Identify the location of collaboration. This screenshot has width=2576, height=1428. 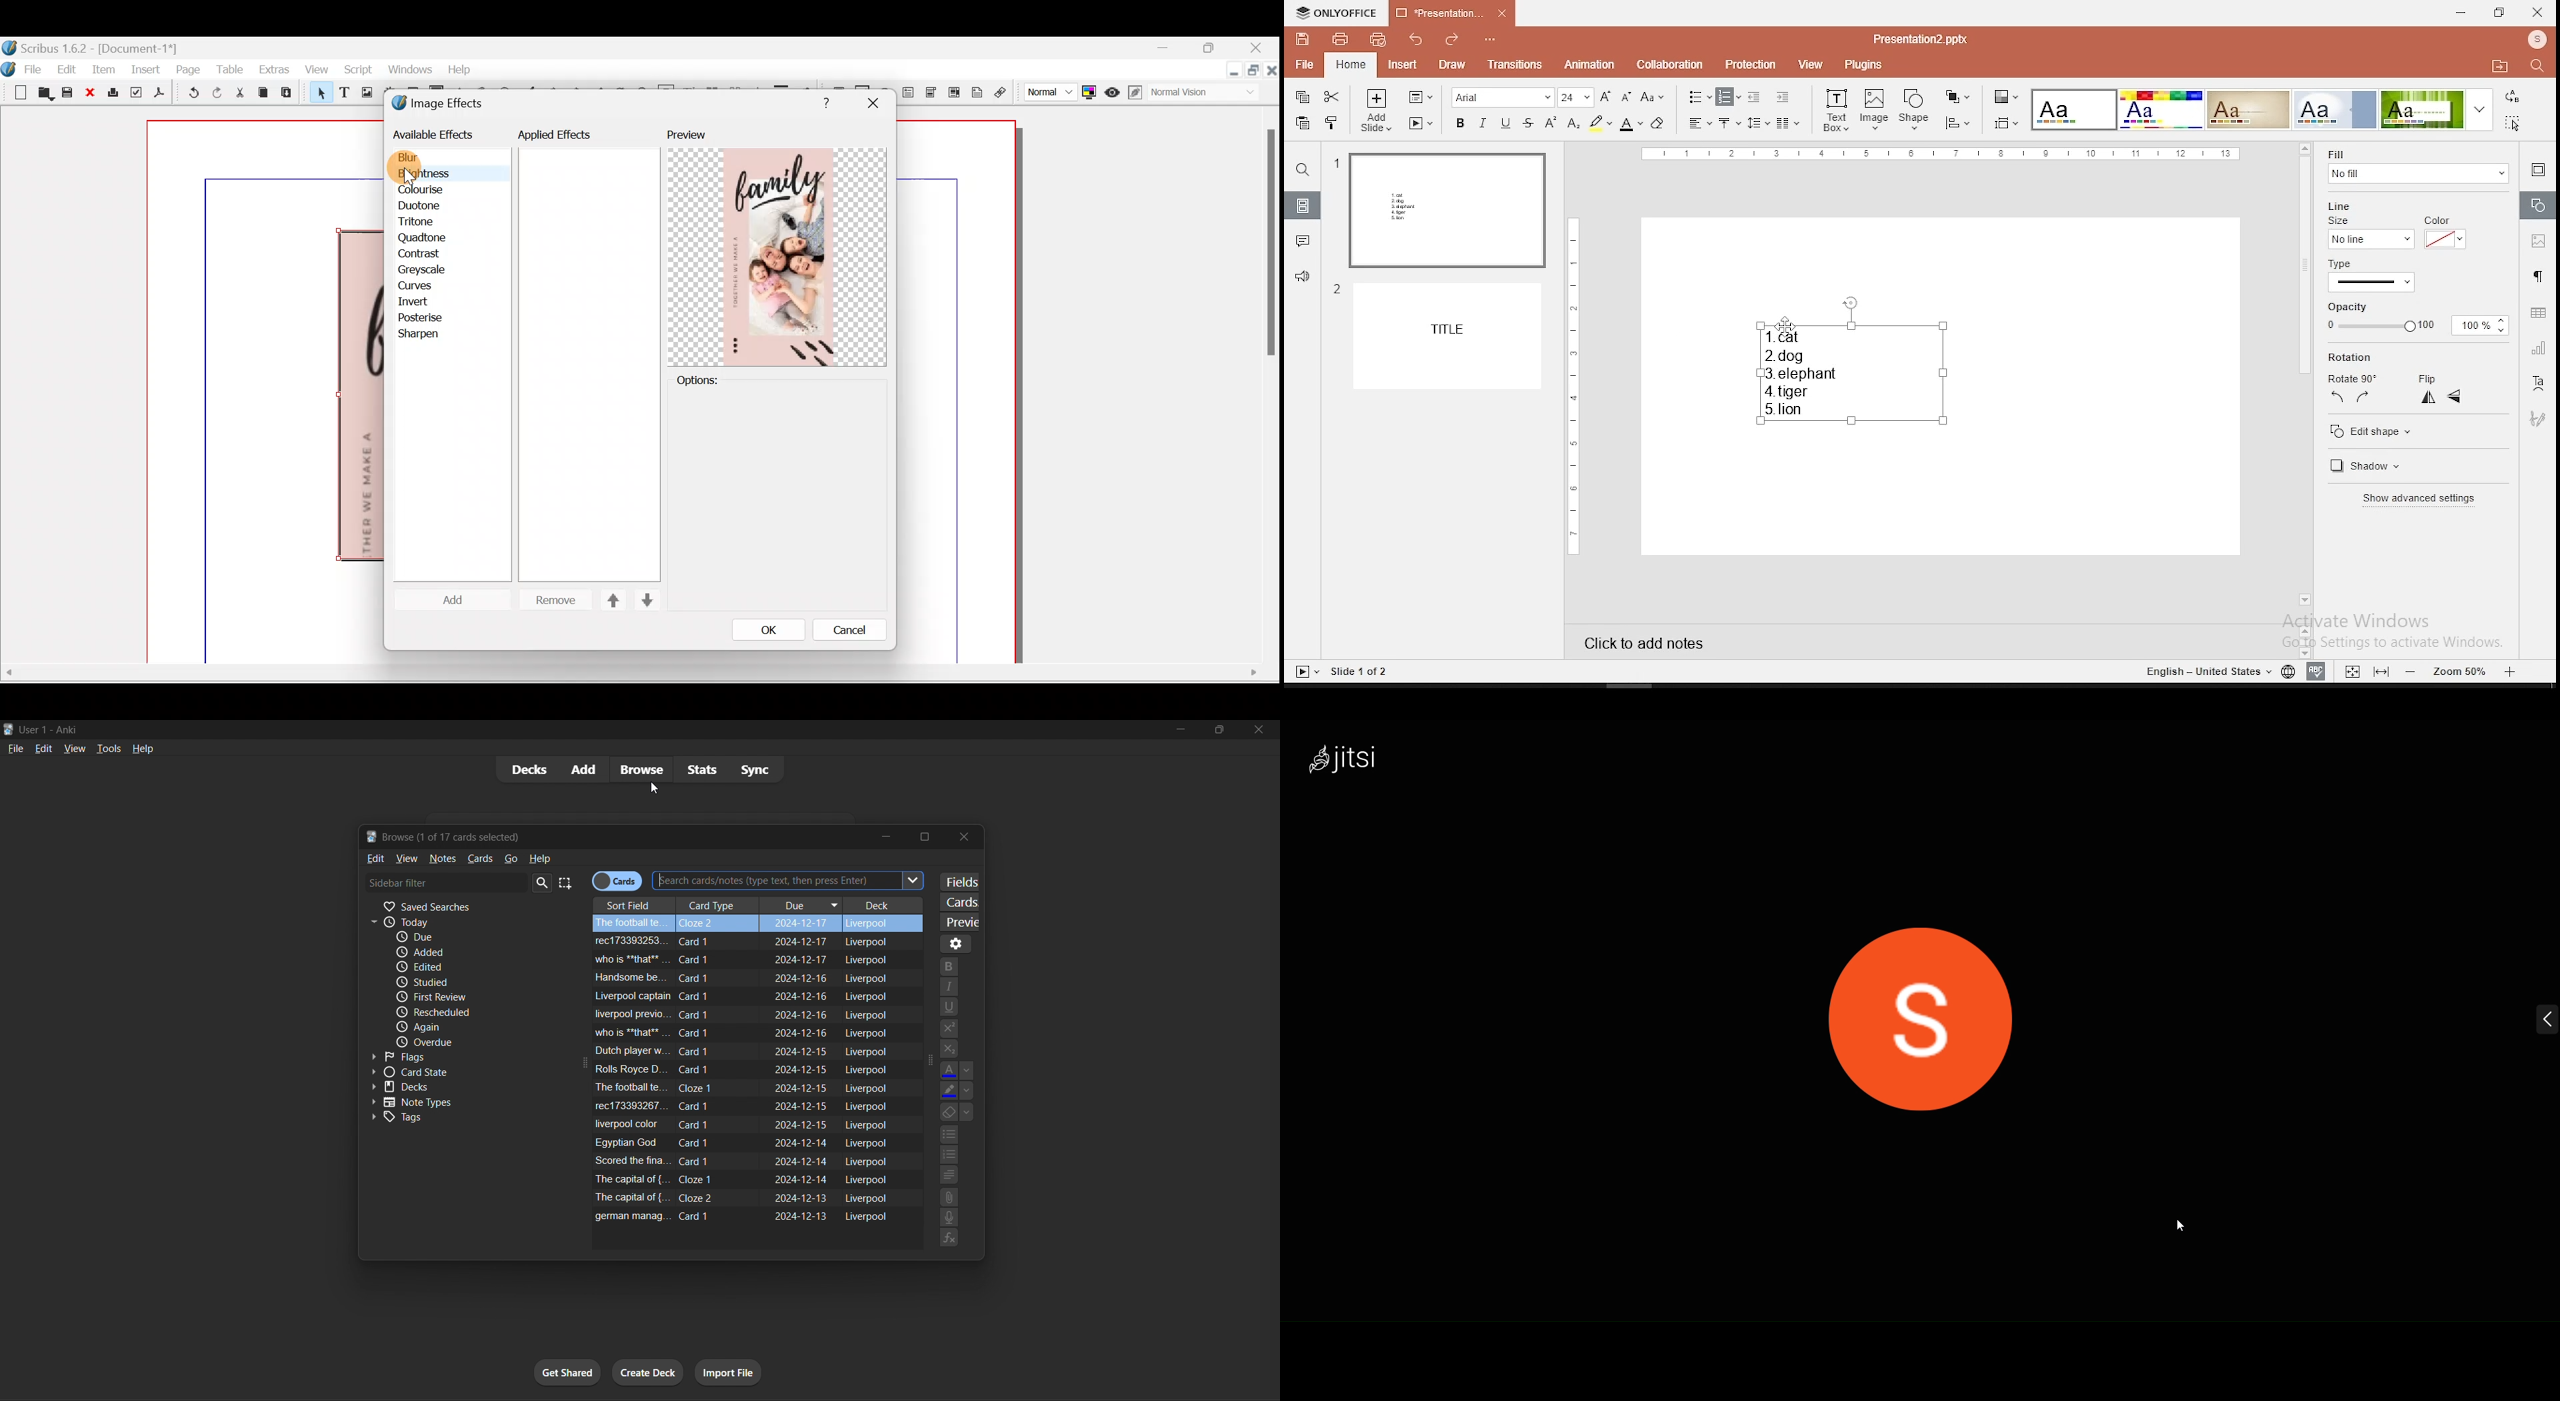
(1670, 65).